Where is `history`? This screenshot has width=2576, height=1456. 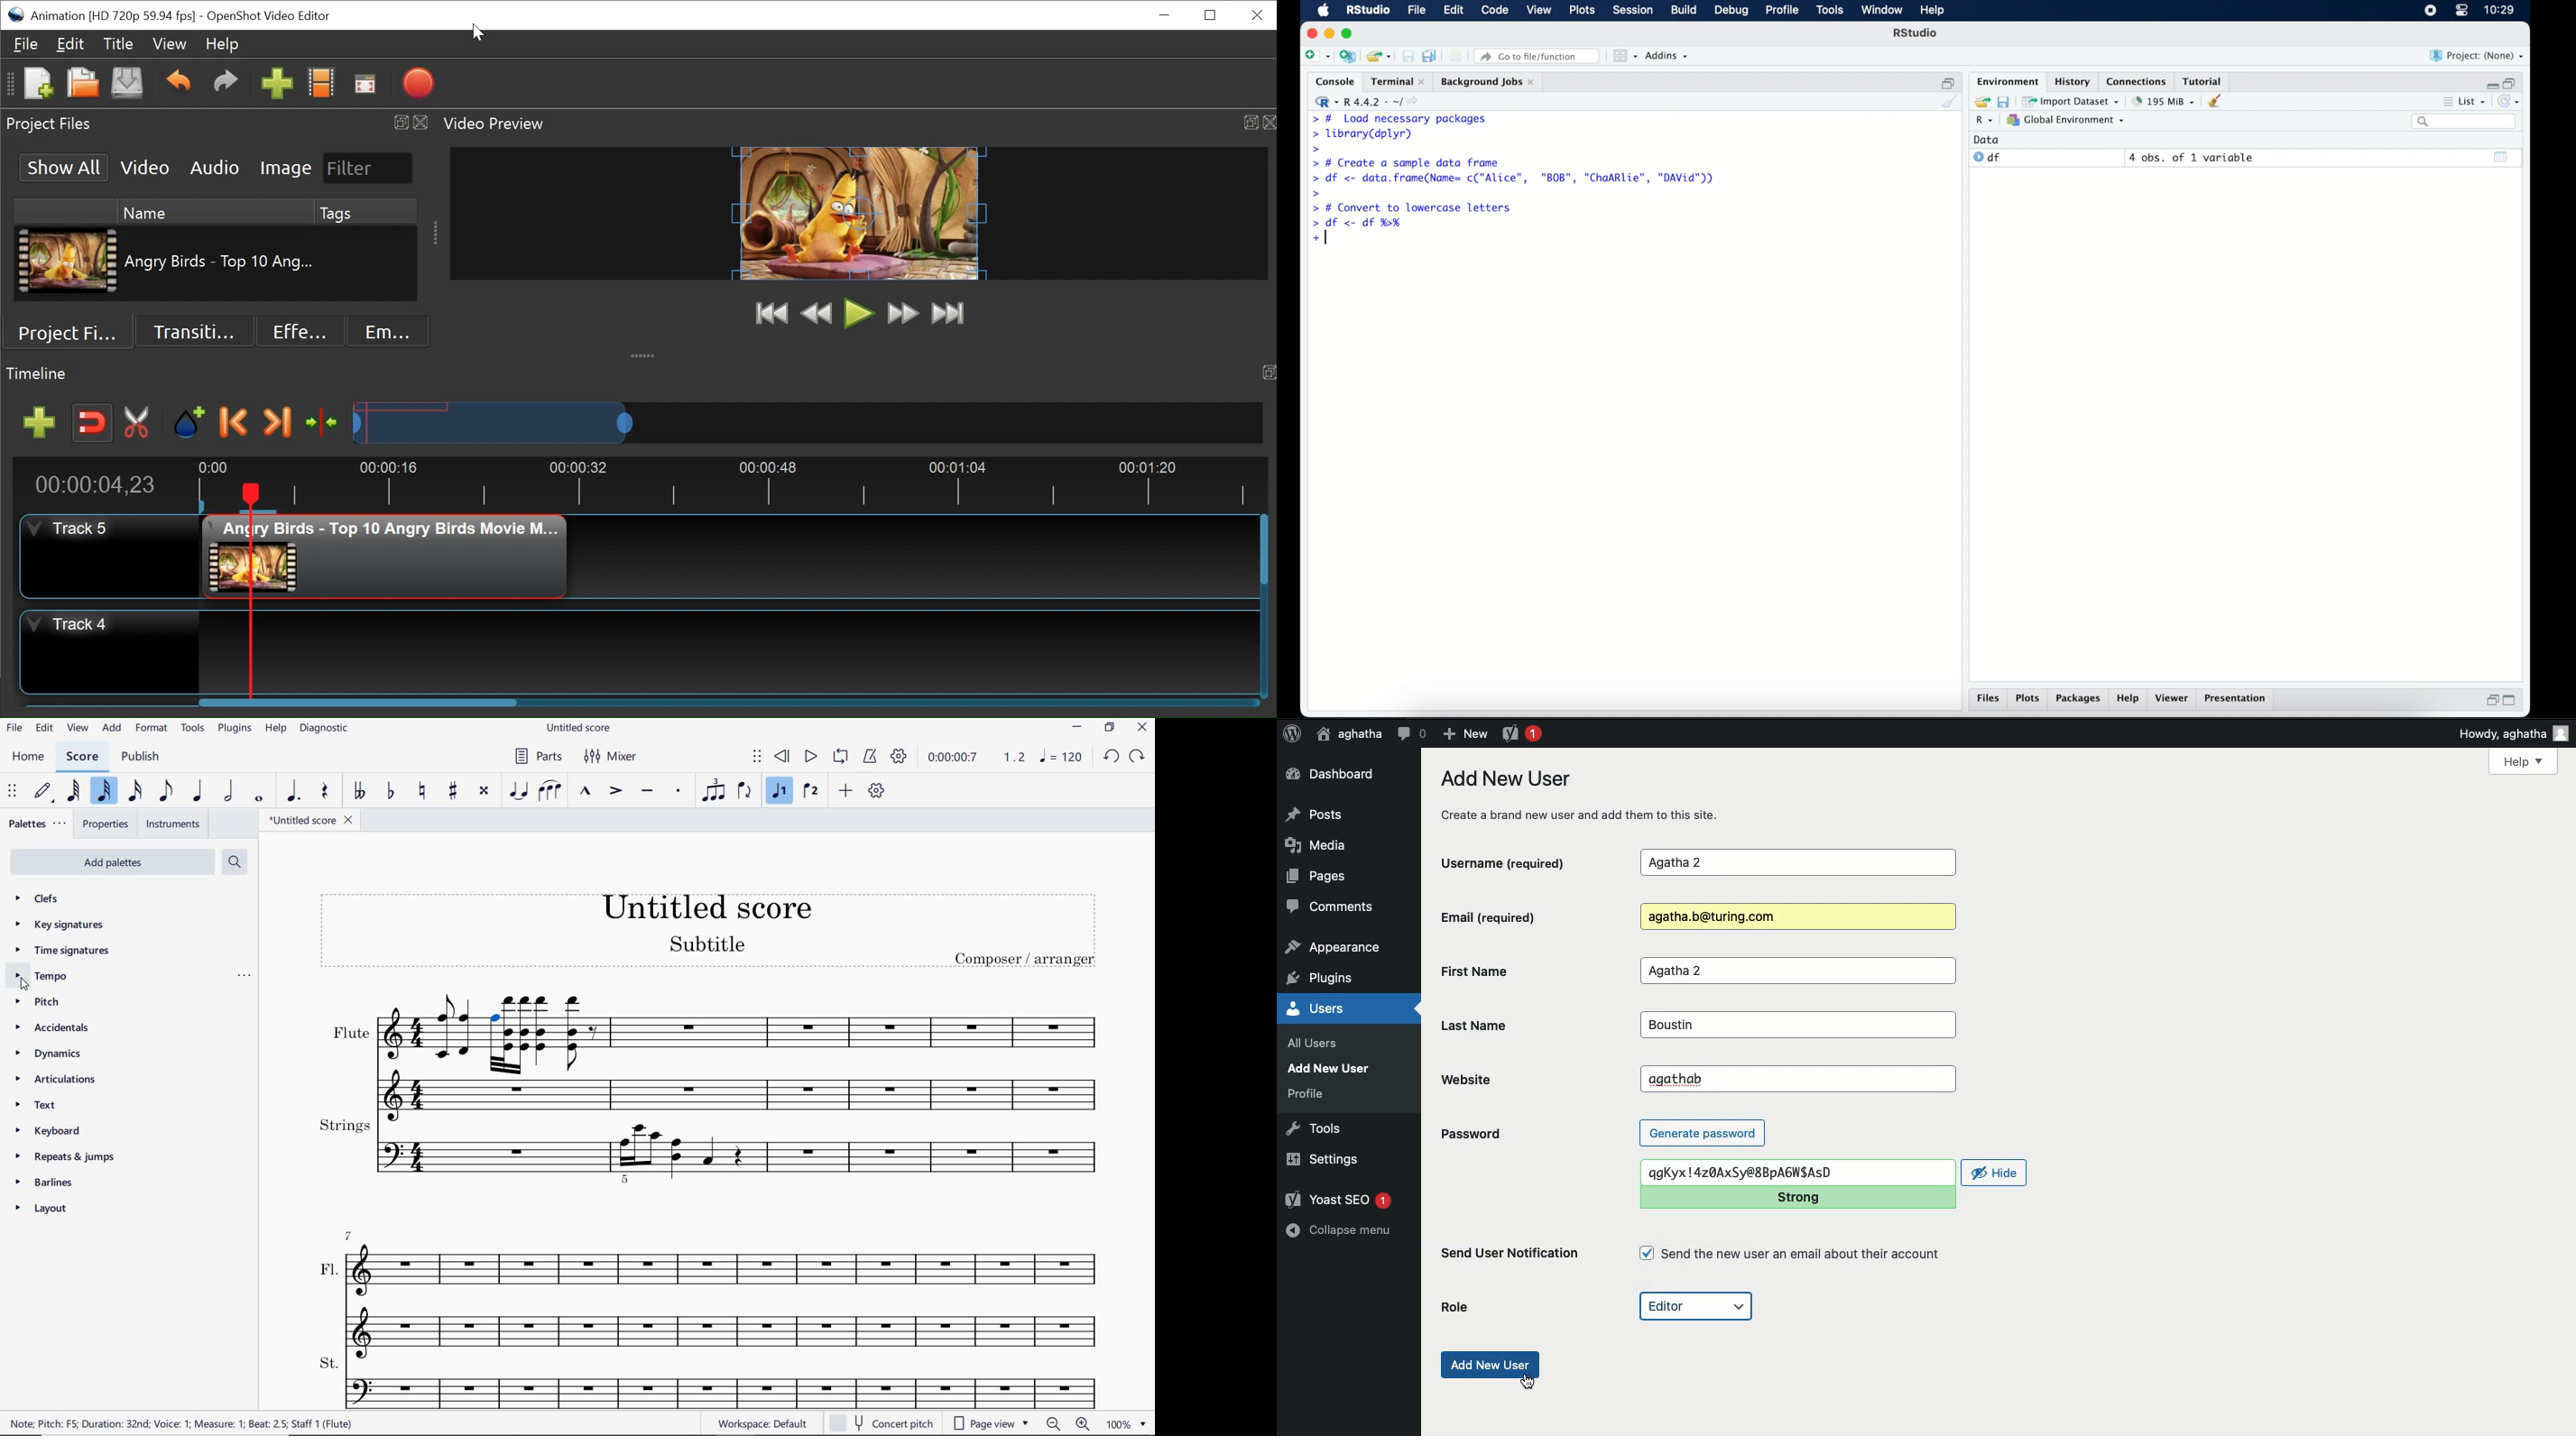 history is located at coordinates (2071, 80).